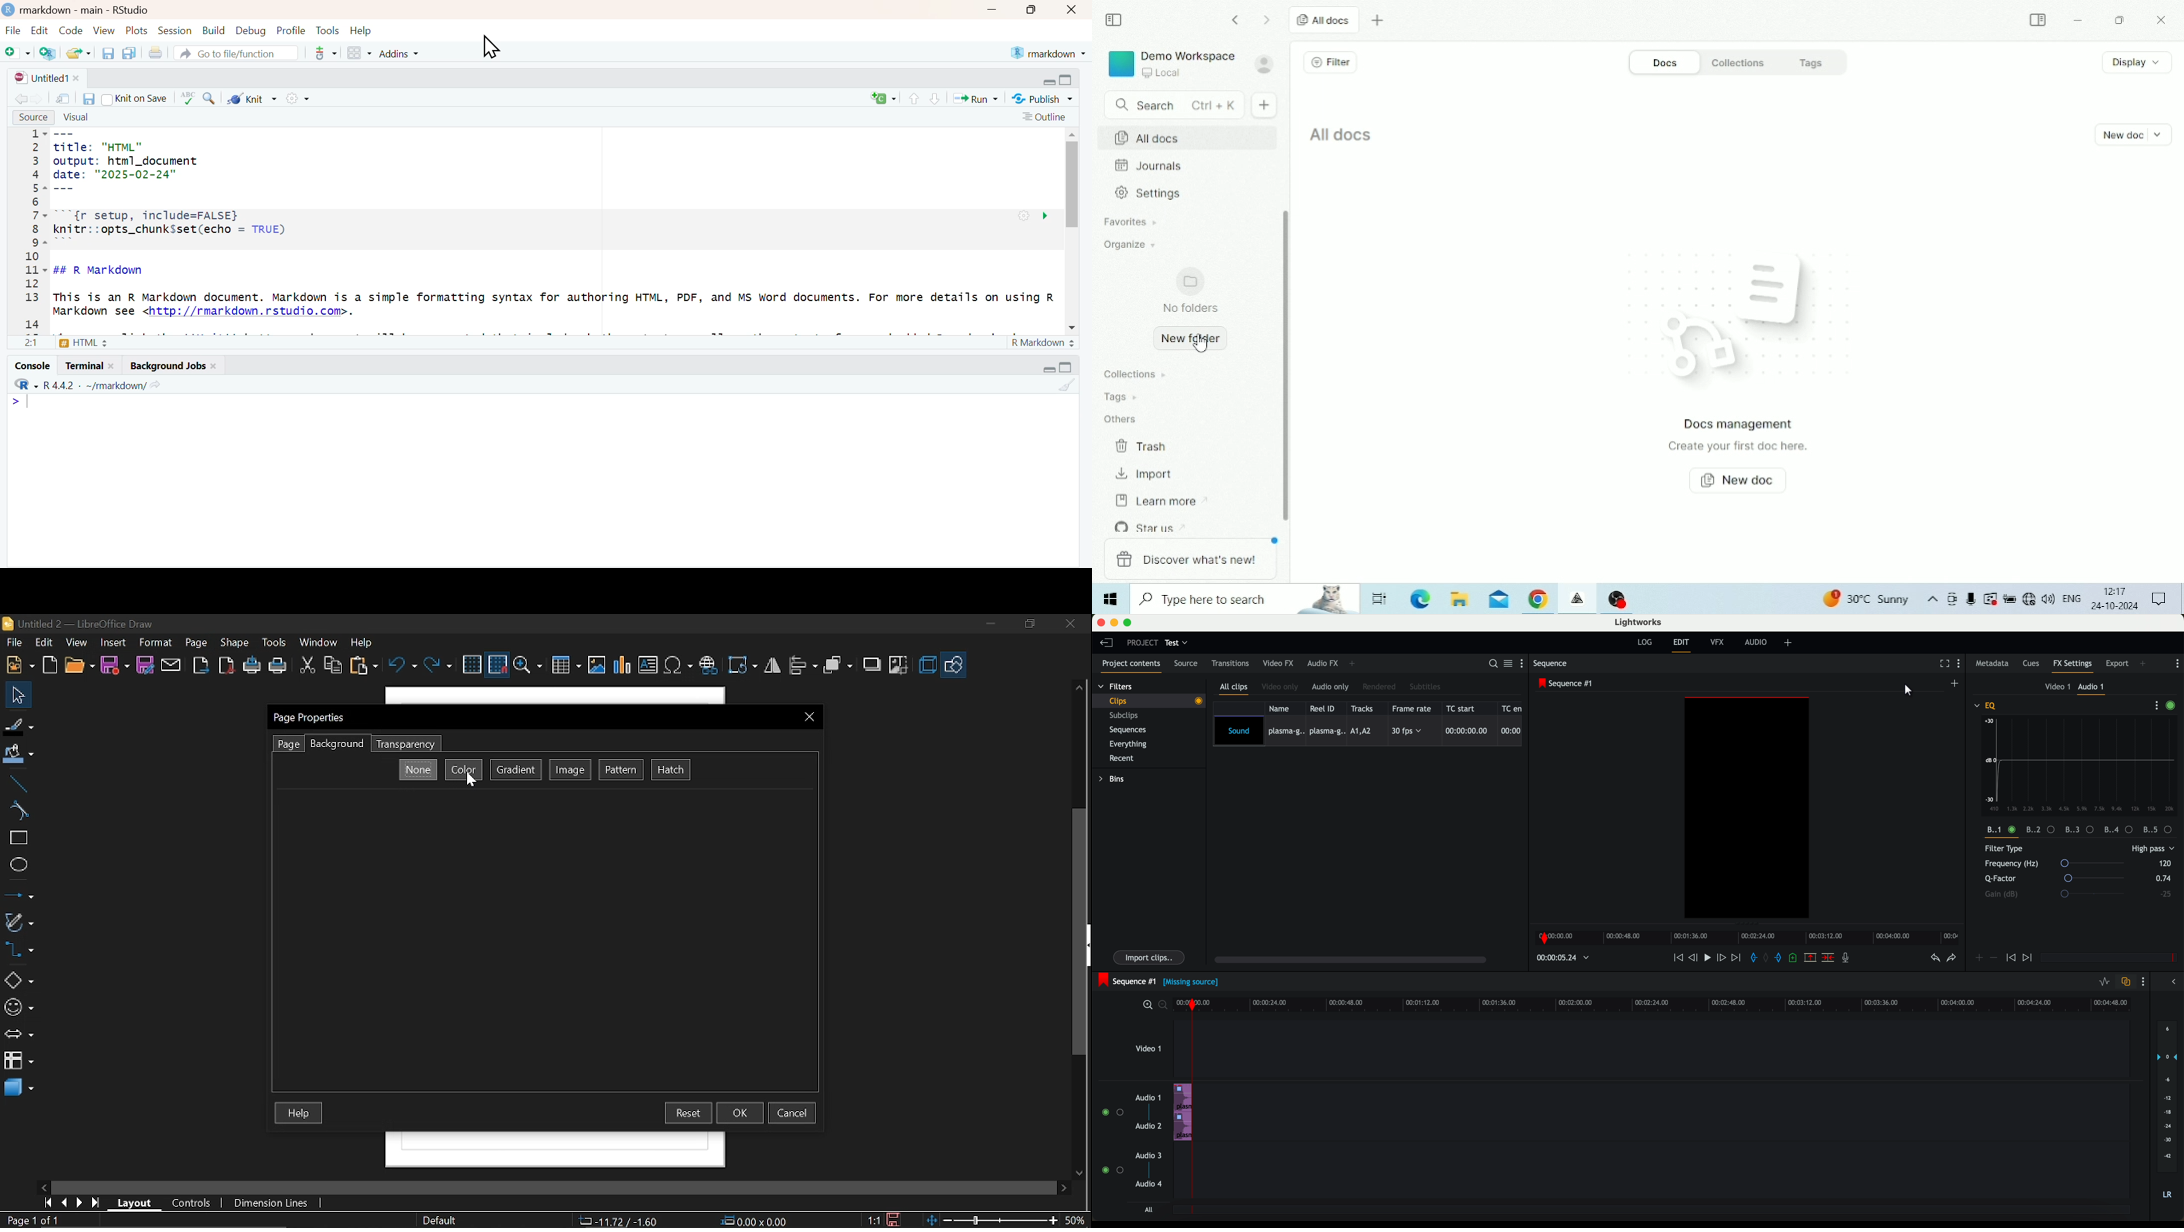  Describe the element at coordinates (213, 31) in the screenshot. I see `Build` at that location.